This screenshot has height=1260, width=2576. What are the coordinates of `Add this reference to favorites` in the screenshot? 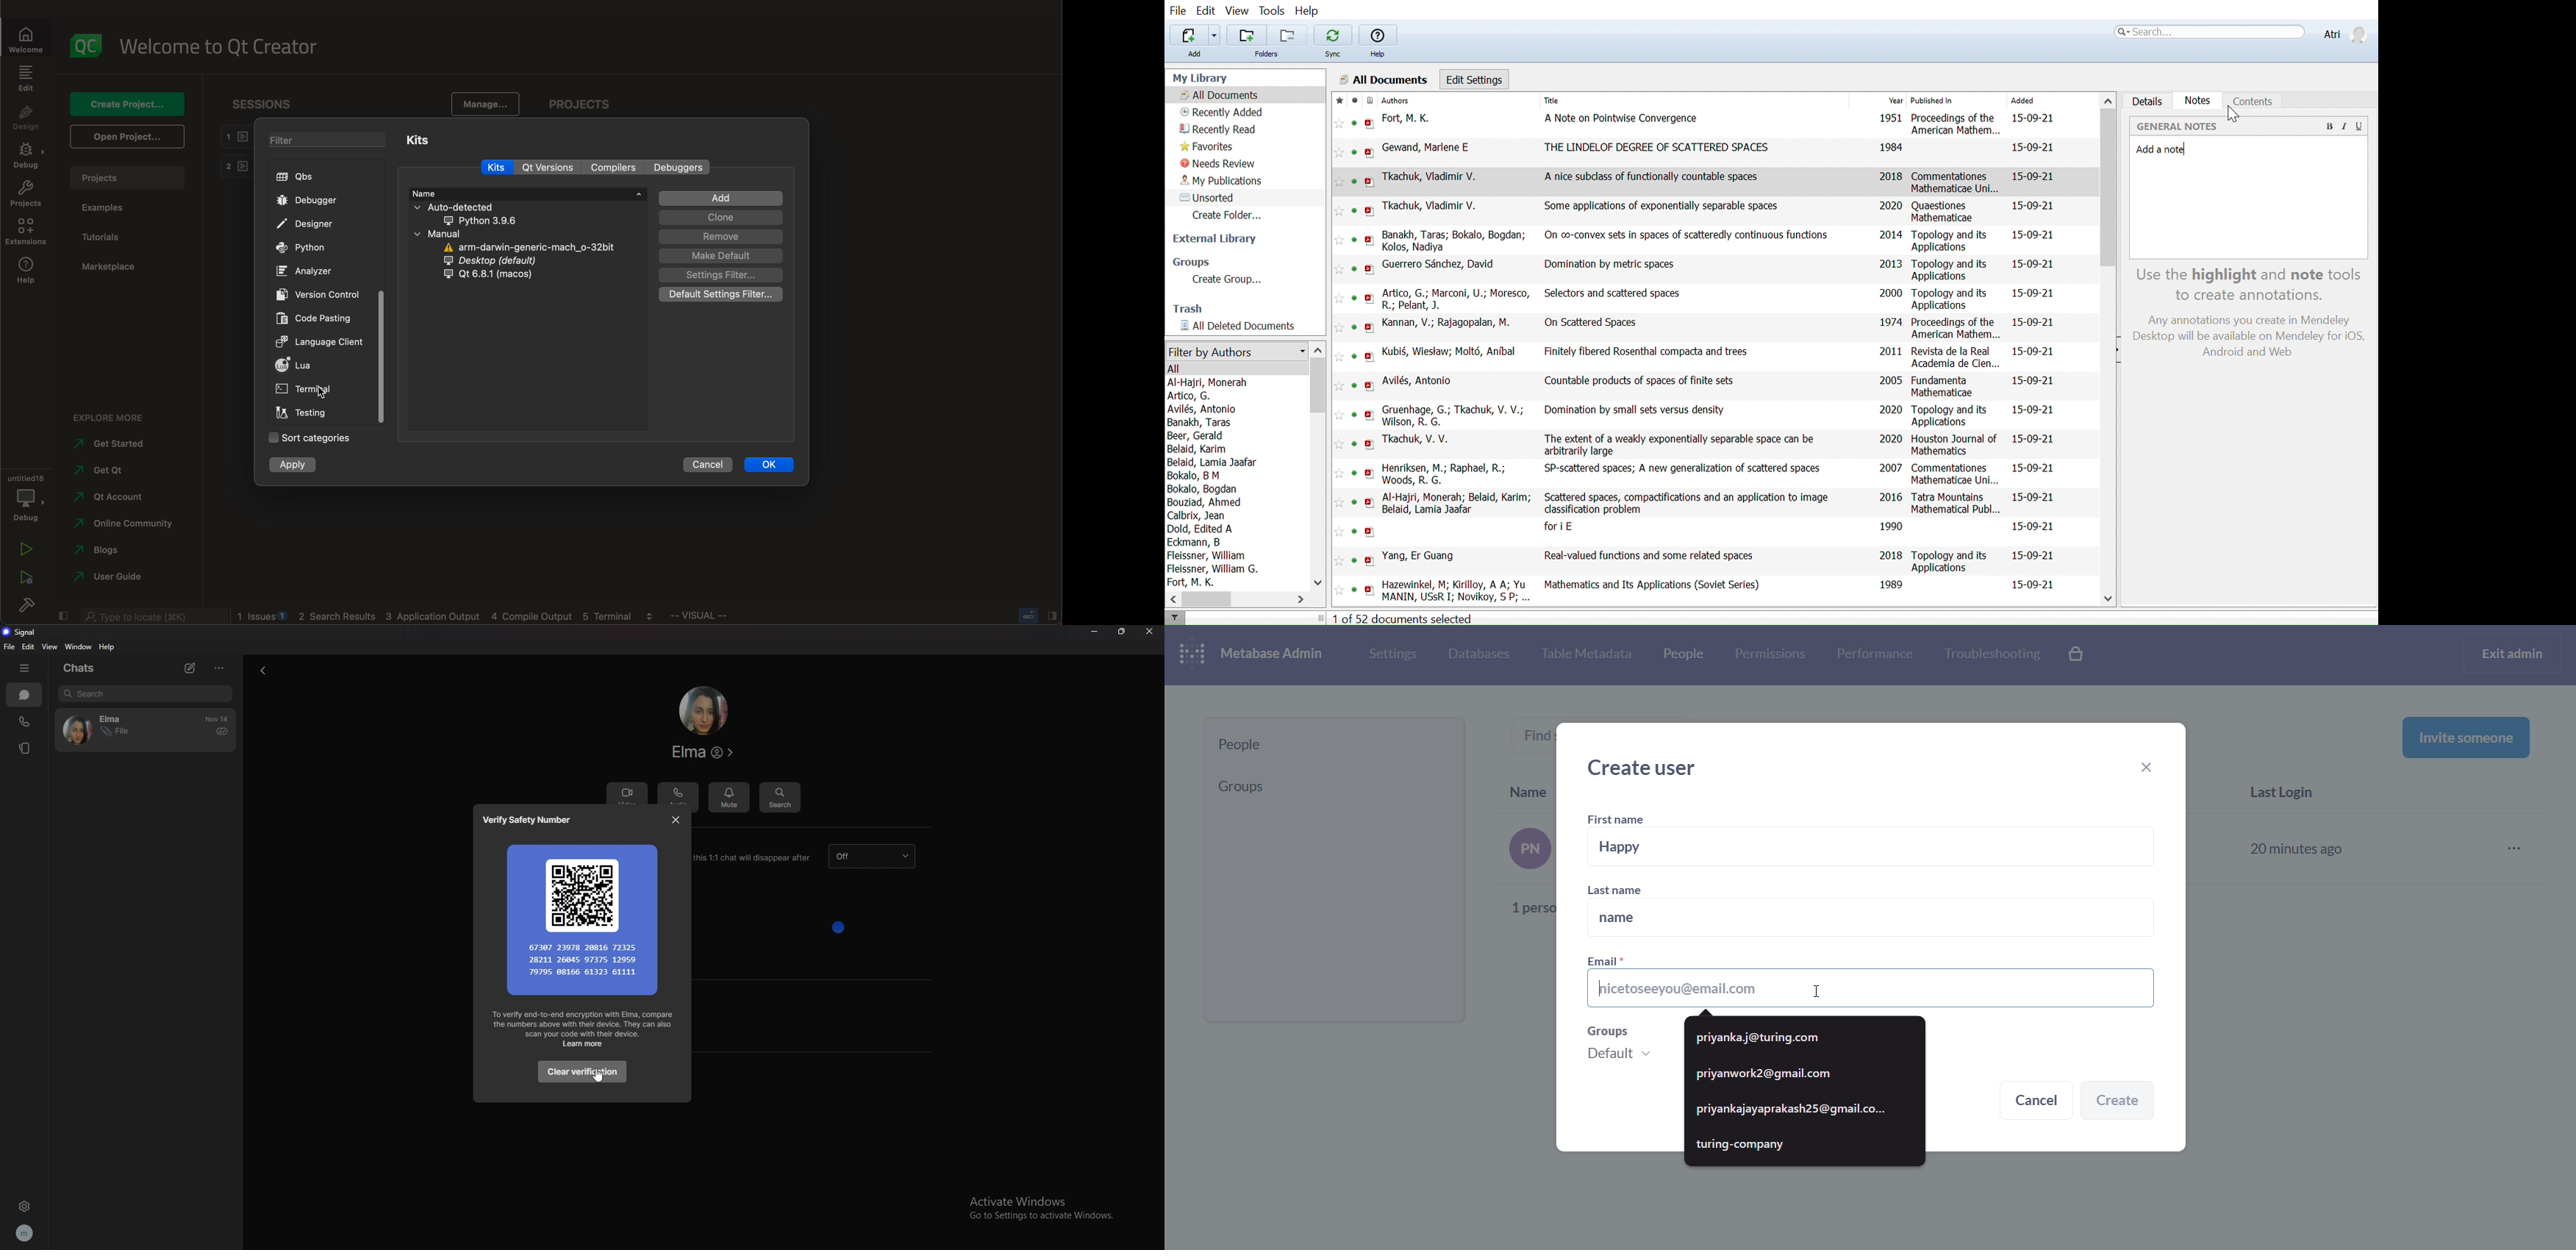 It's located at (1340, 210).